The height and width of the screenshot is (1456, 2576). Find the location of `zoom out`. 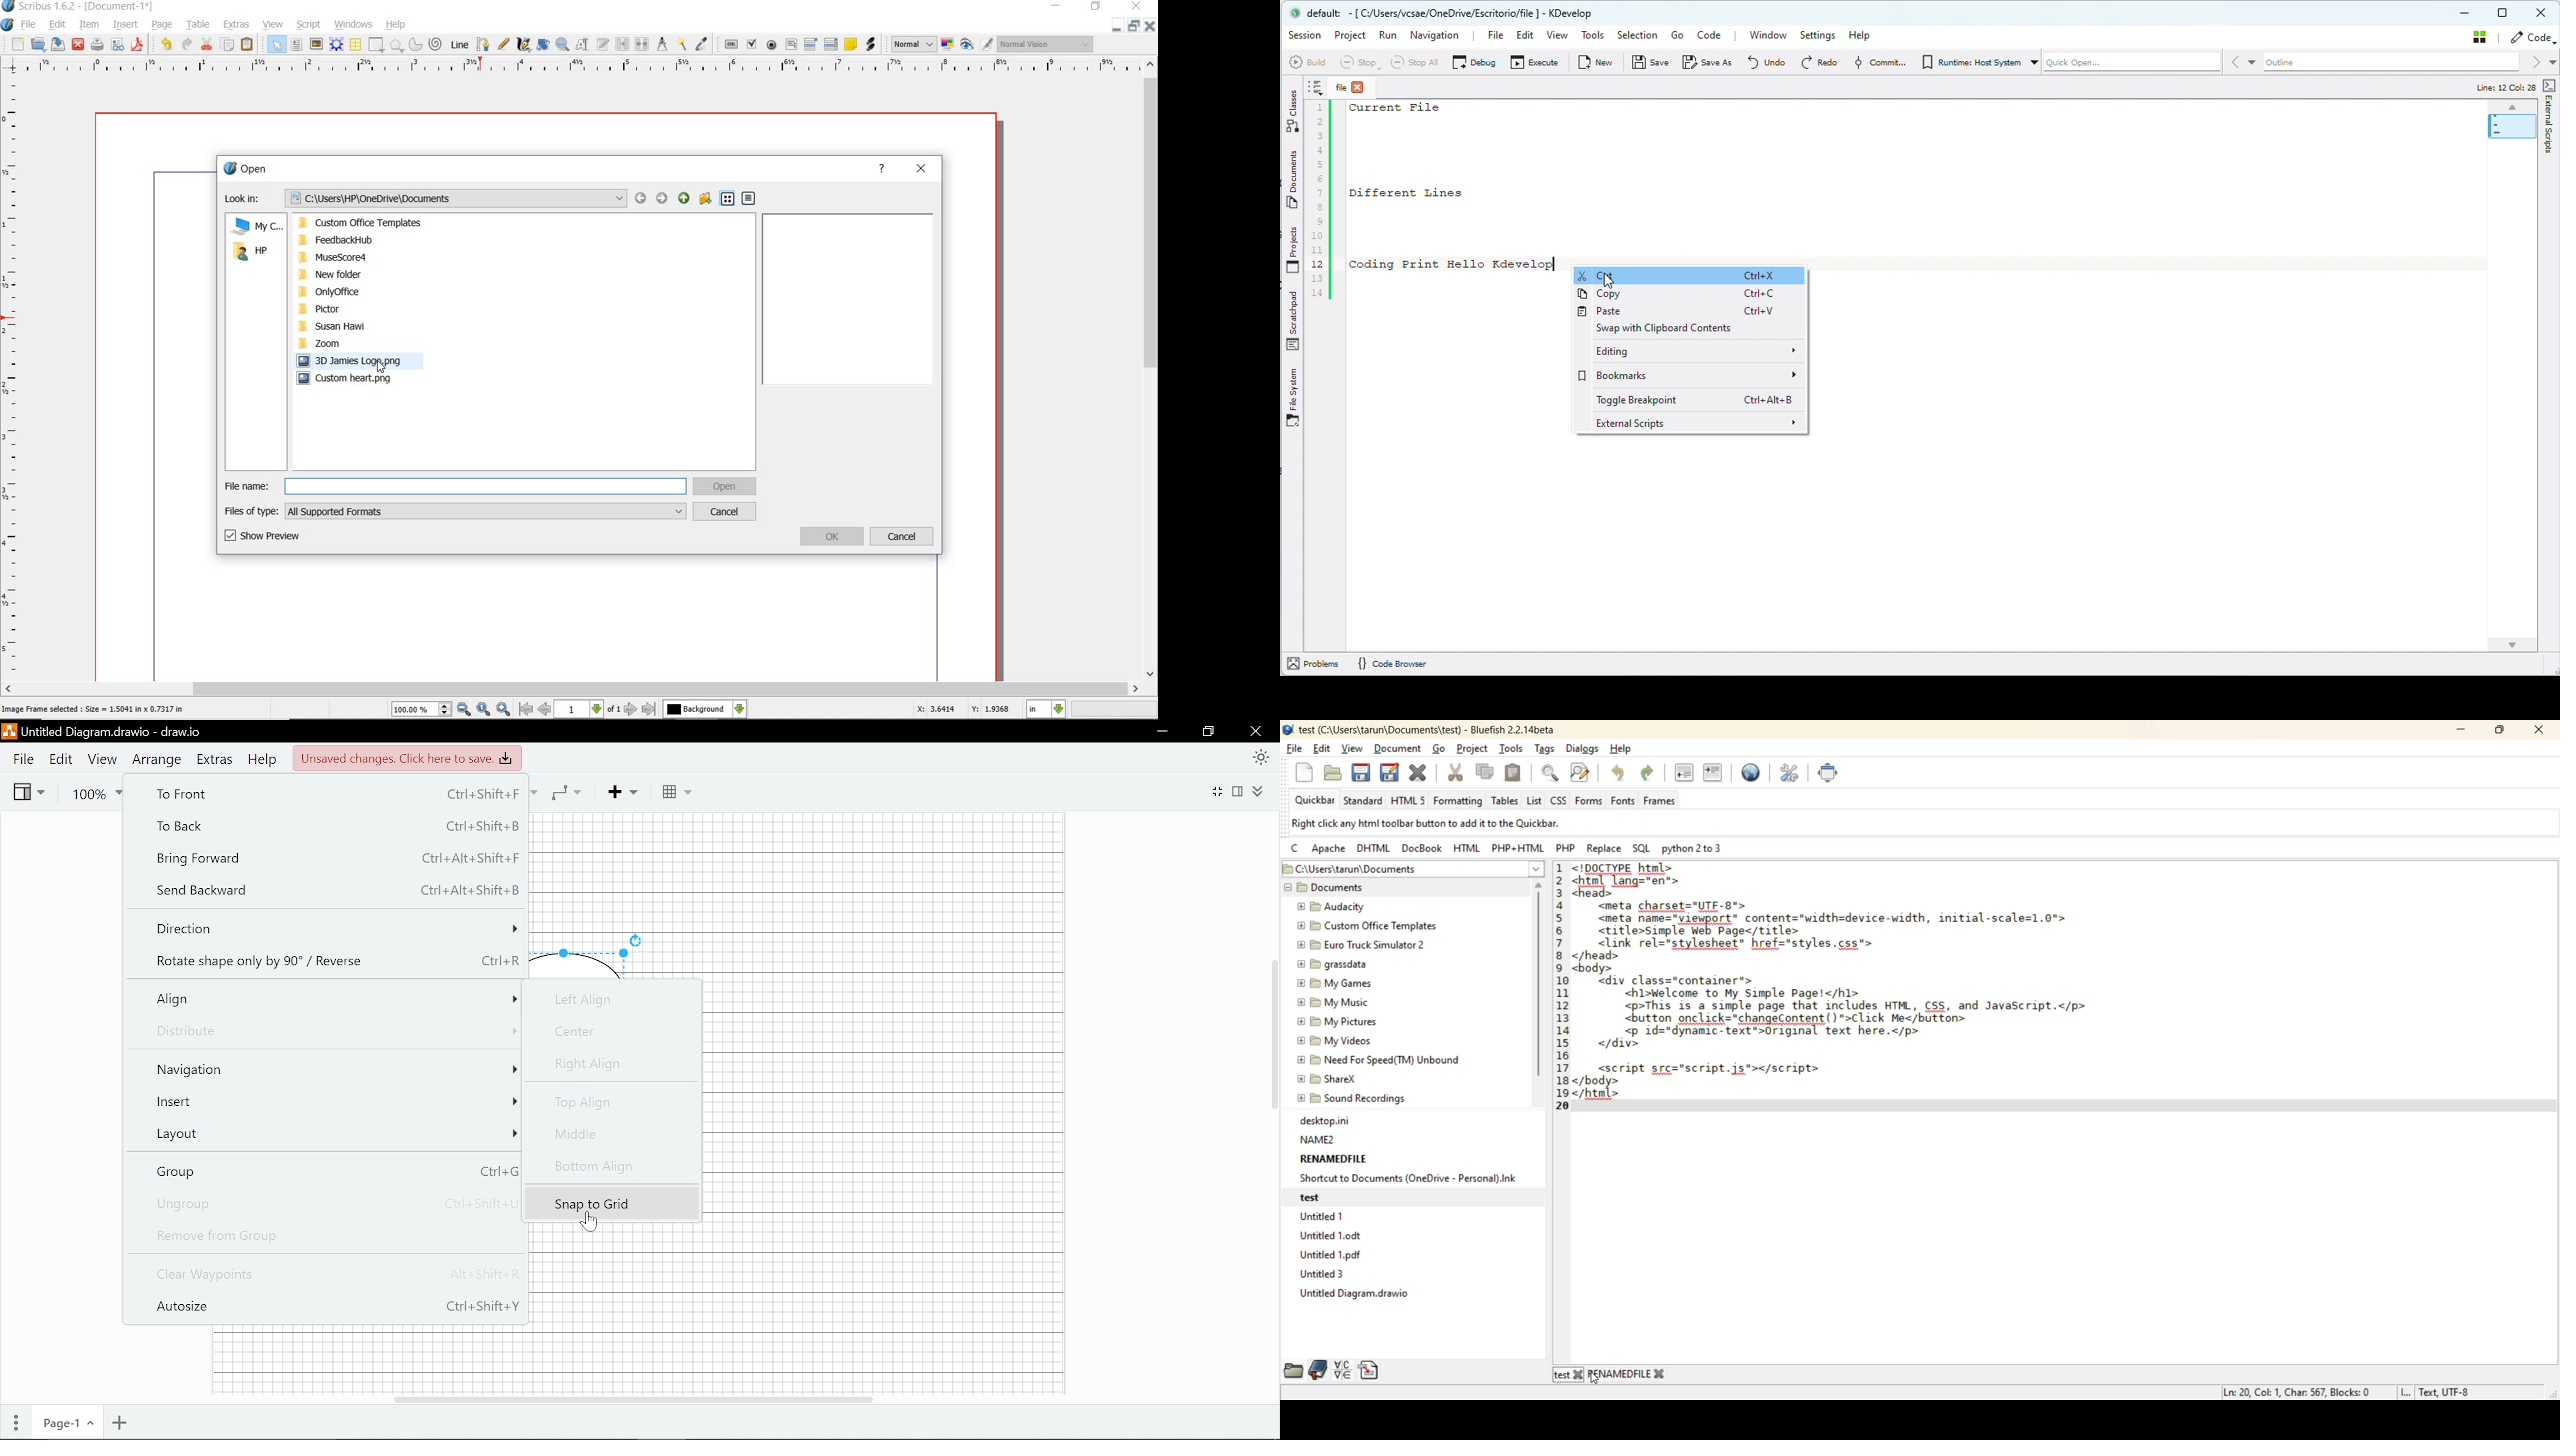

zoom out is located at coordinates (464, 710).